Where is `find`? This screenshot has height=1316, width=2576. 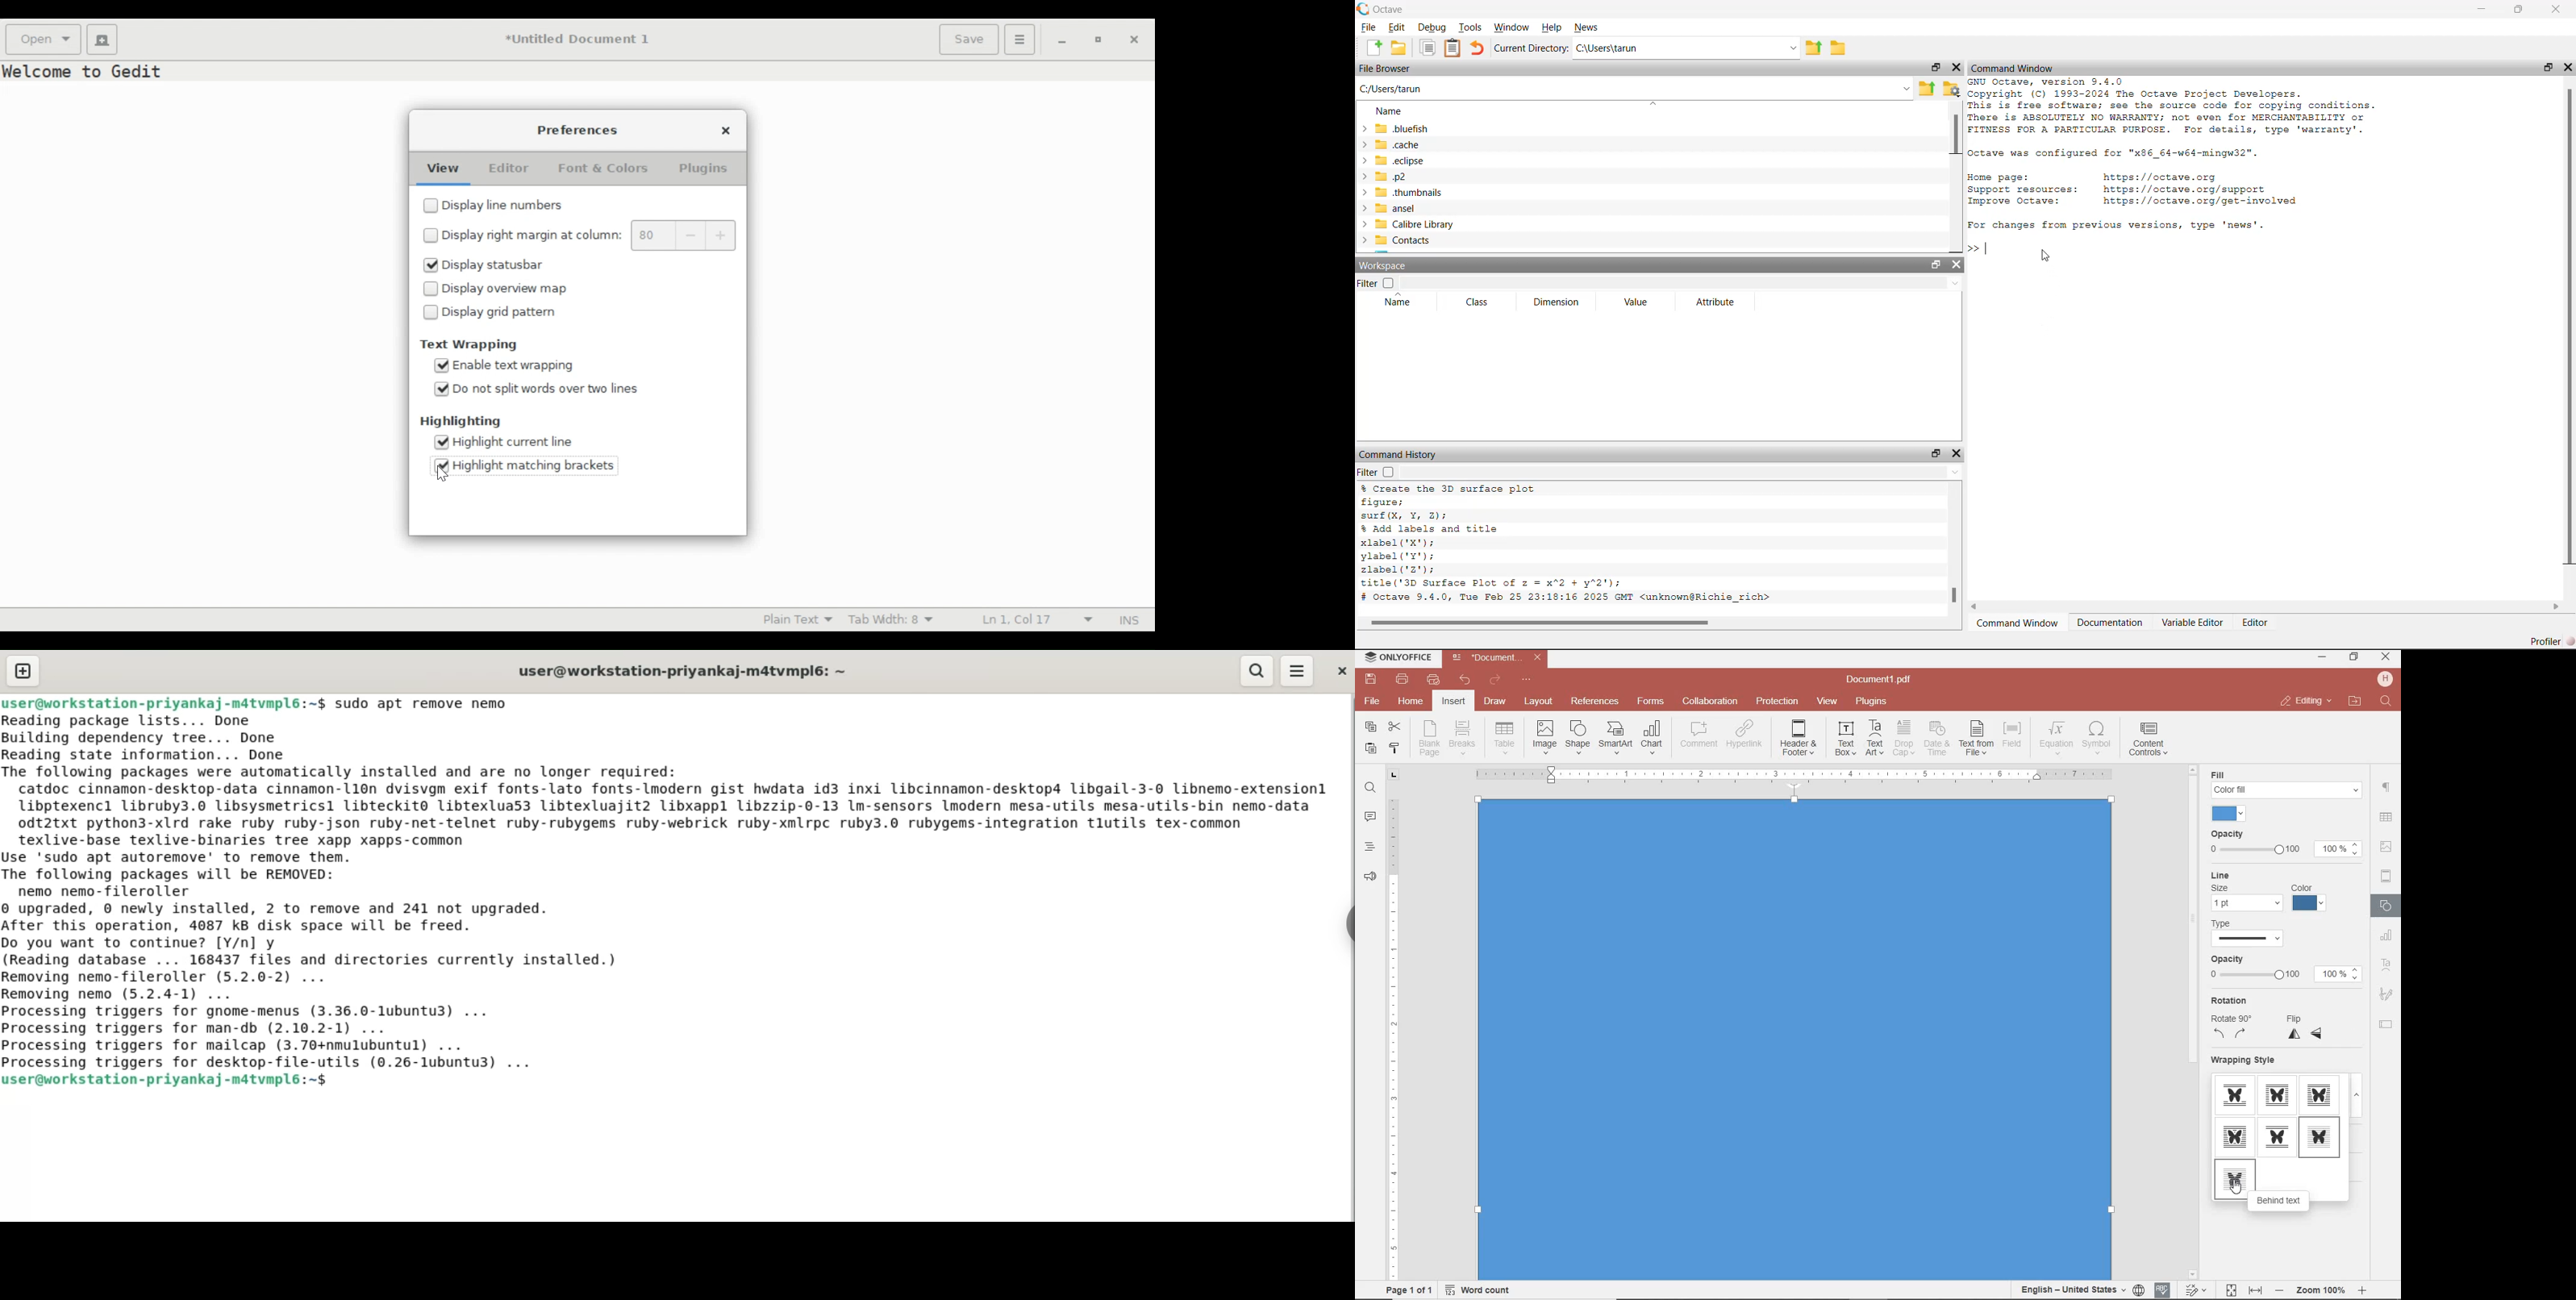 find is located at coordinates (2387, 702).